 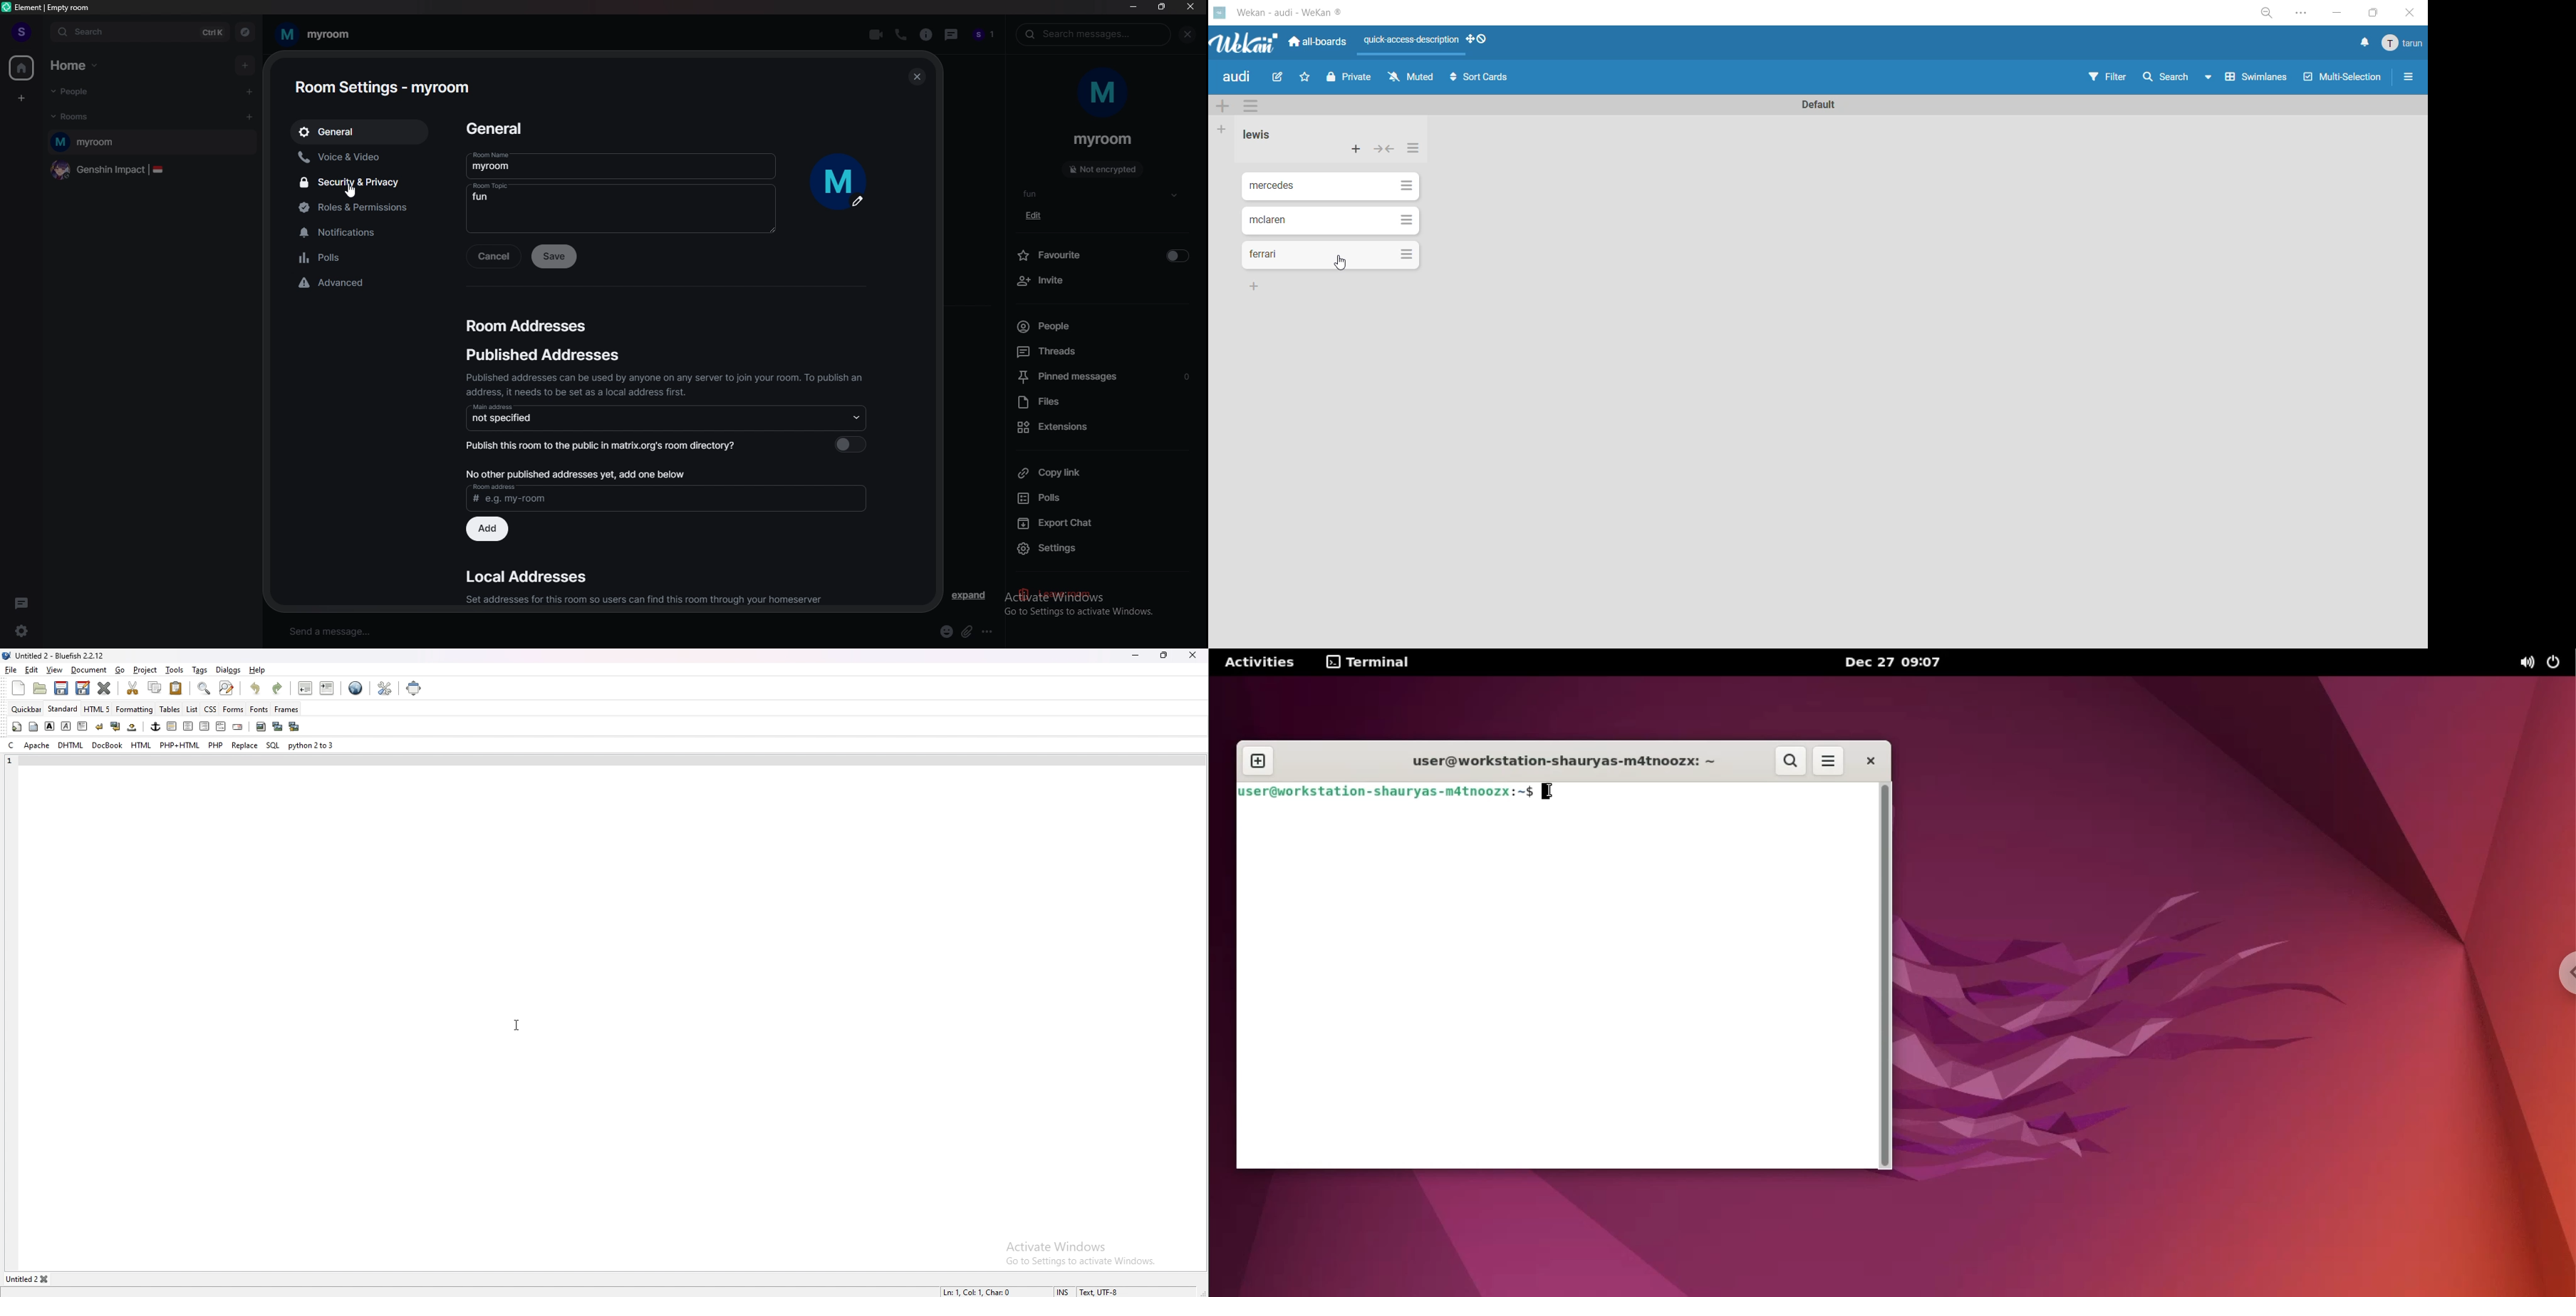 What do you see at coordinates (22, 68) in the screenshot?
I see `home` at bounding box center [22, 68].